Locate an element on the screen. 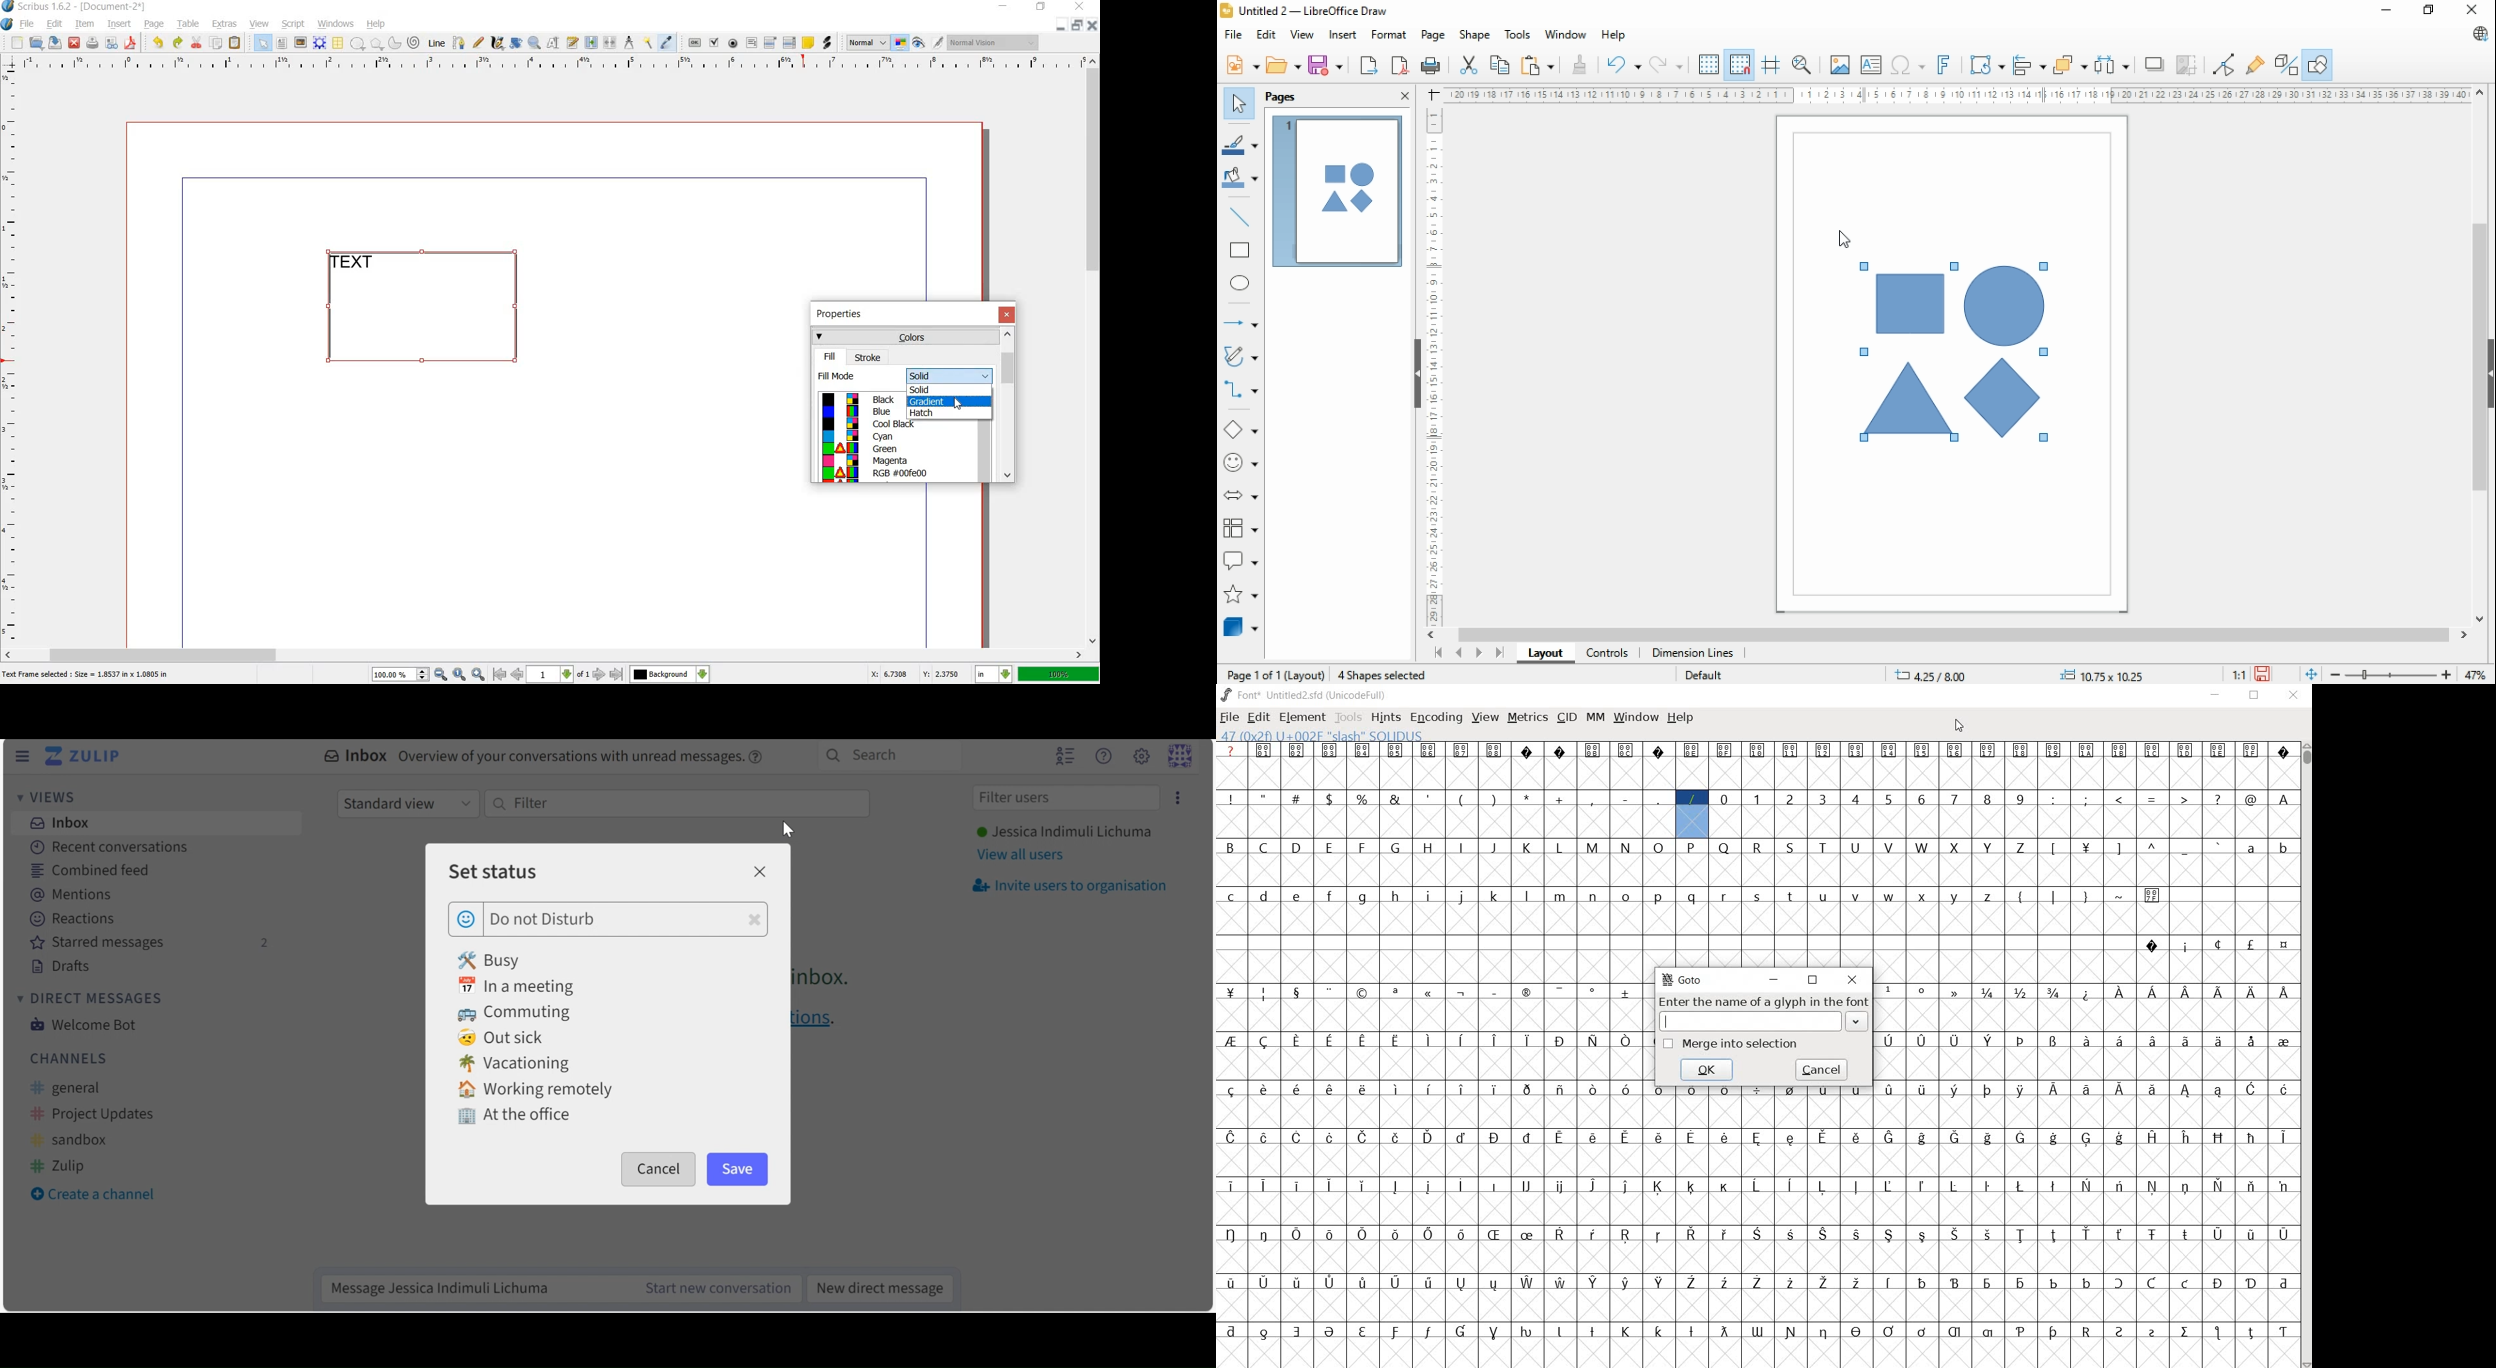  glyph is located at coordinates (2055, 849).